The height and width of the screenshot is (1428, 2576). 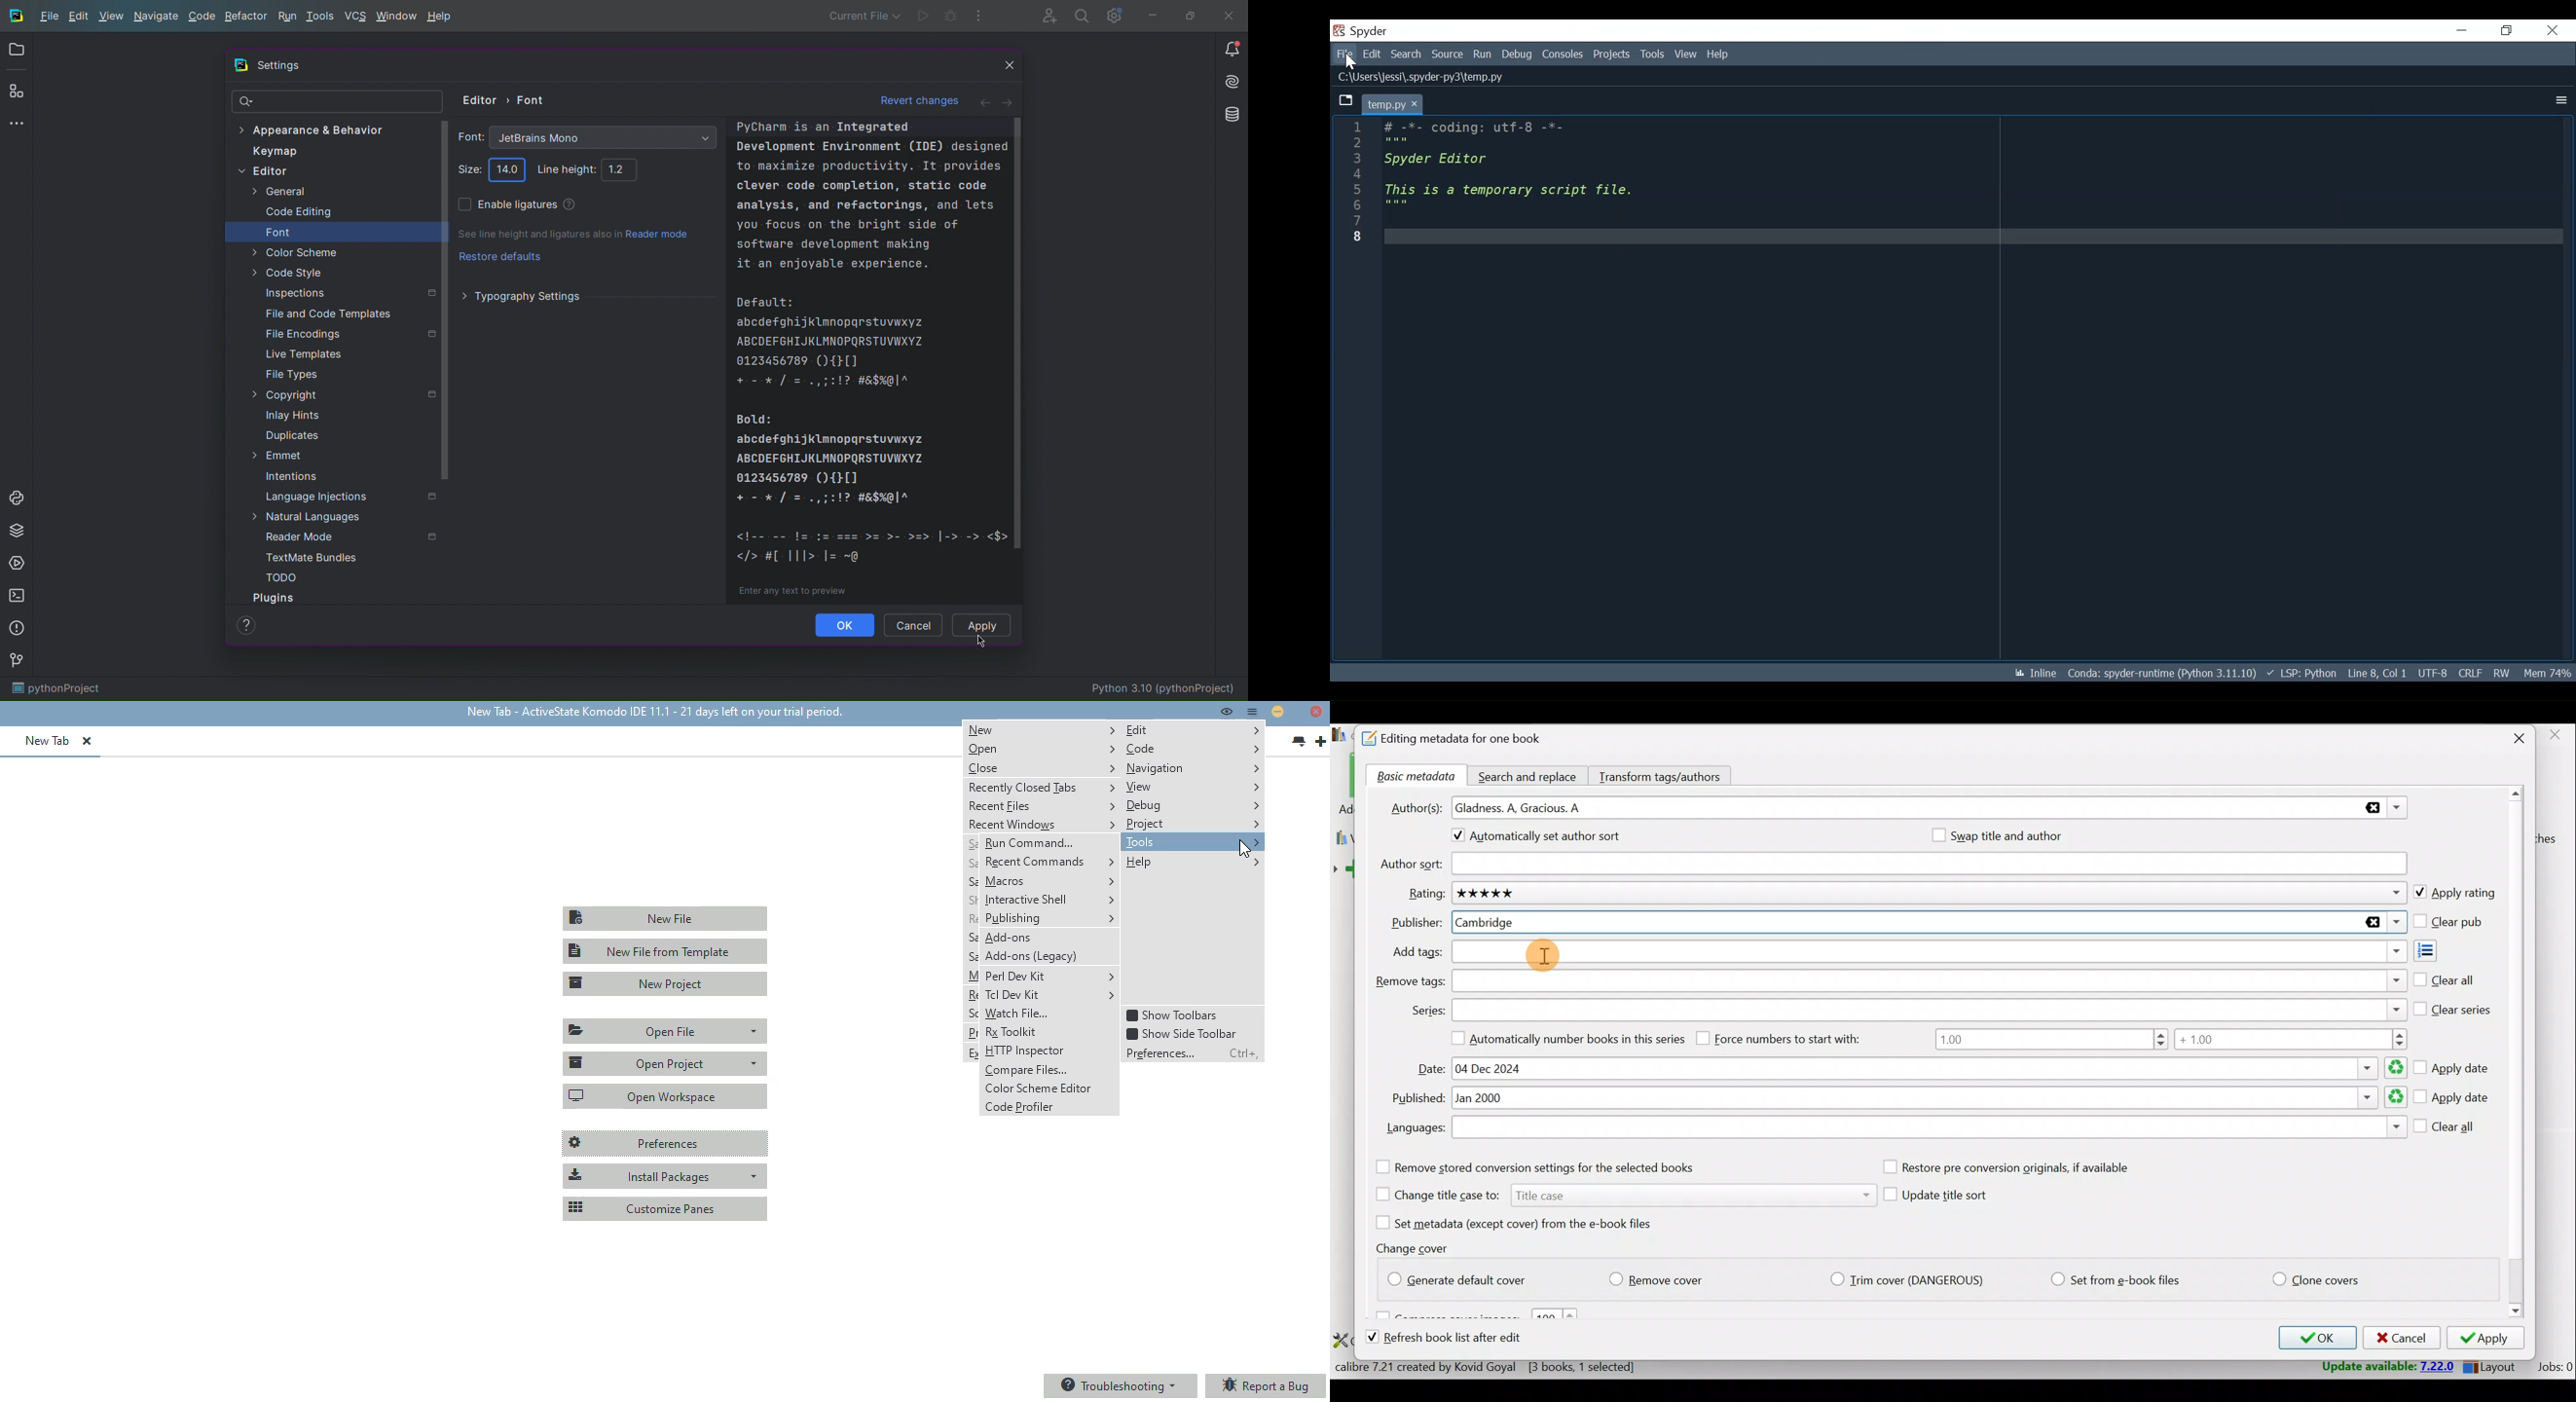 What do you see at coordinates (1345, 100) in the screenshot?
I see `Browse tab` at bounding box center [1345, 100].